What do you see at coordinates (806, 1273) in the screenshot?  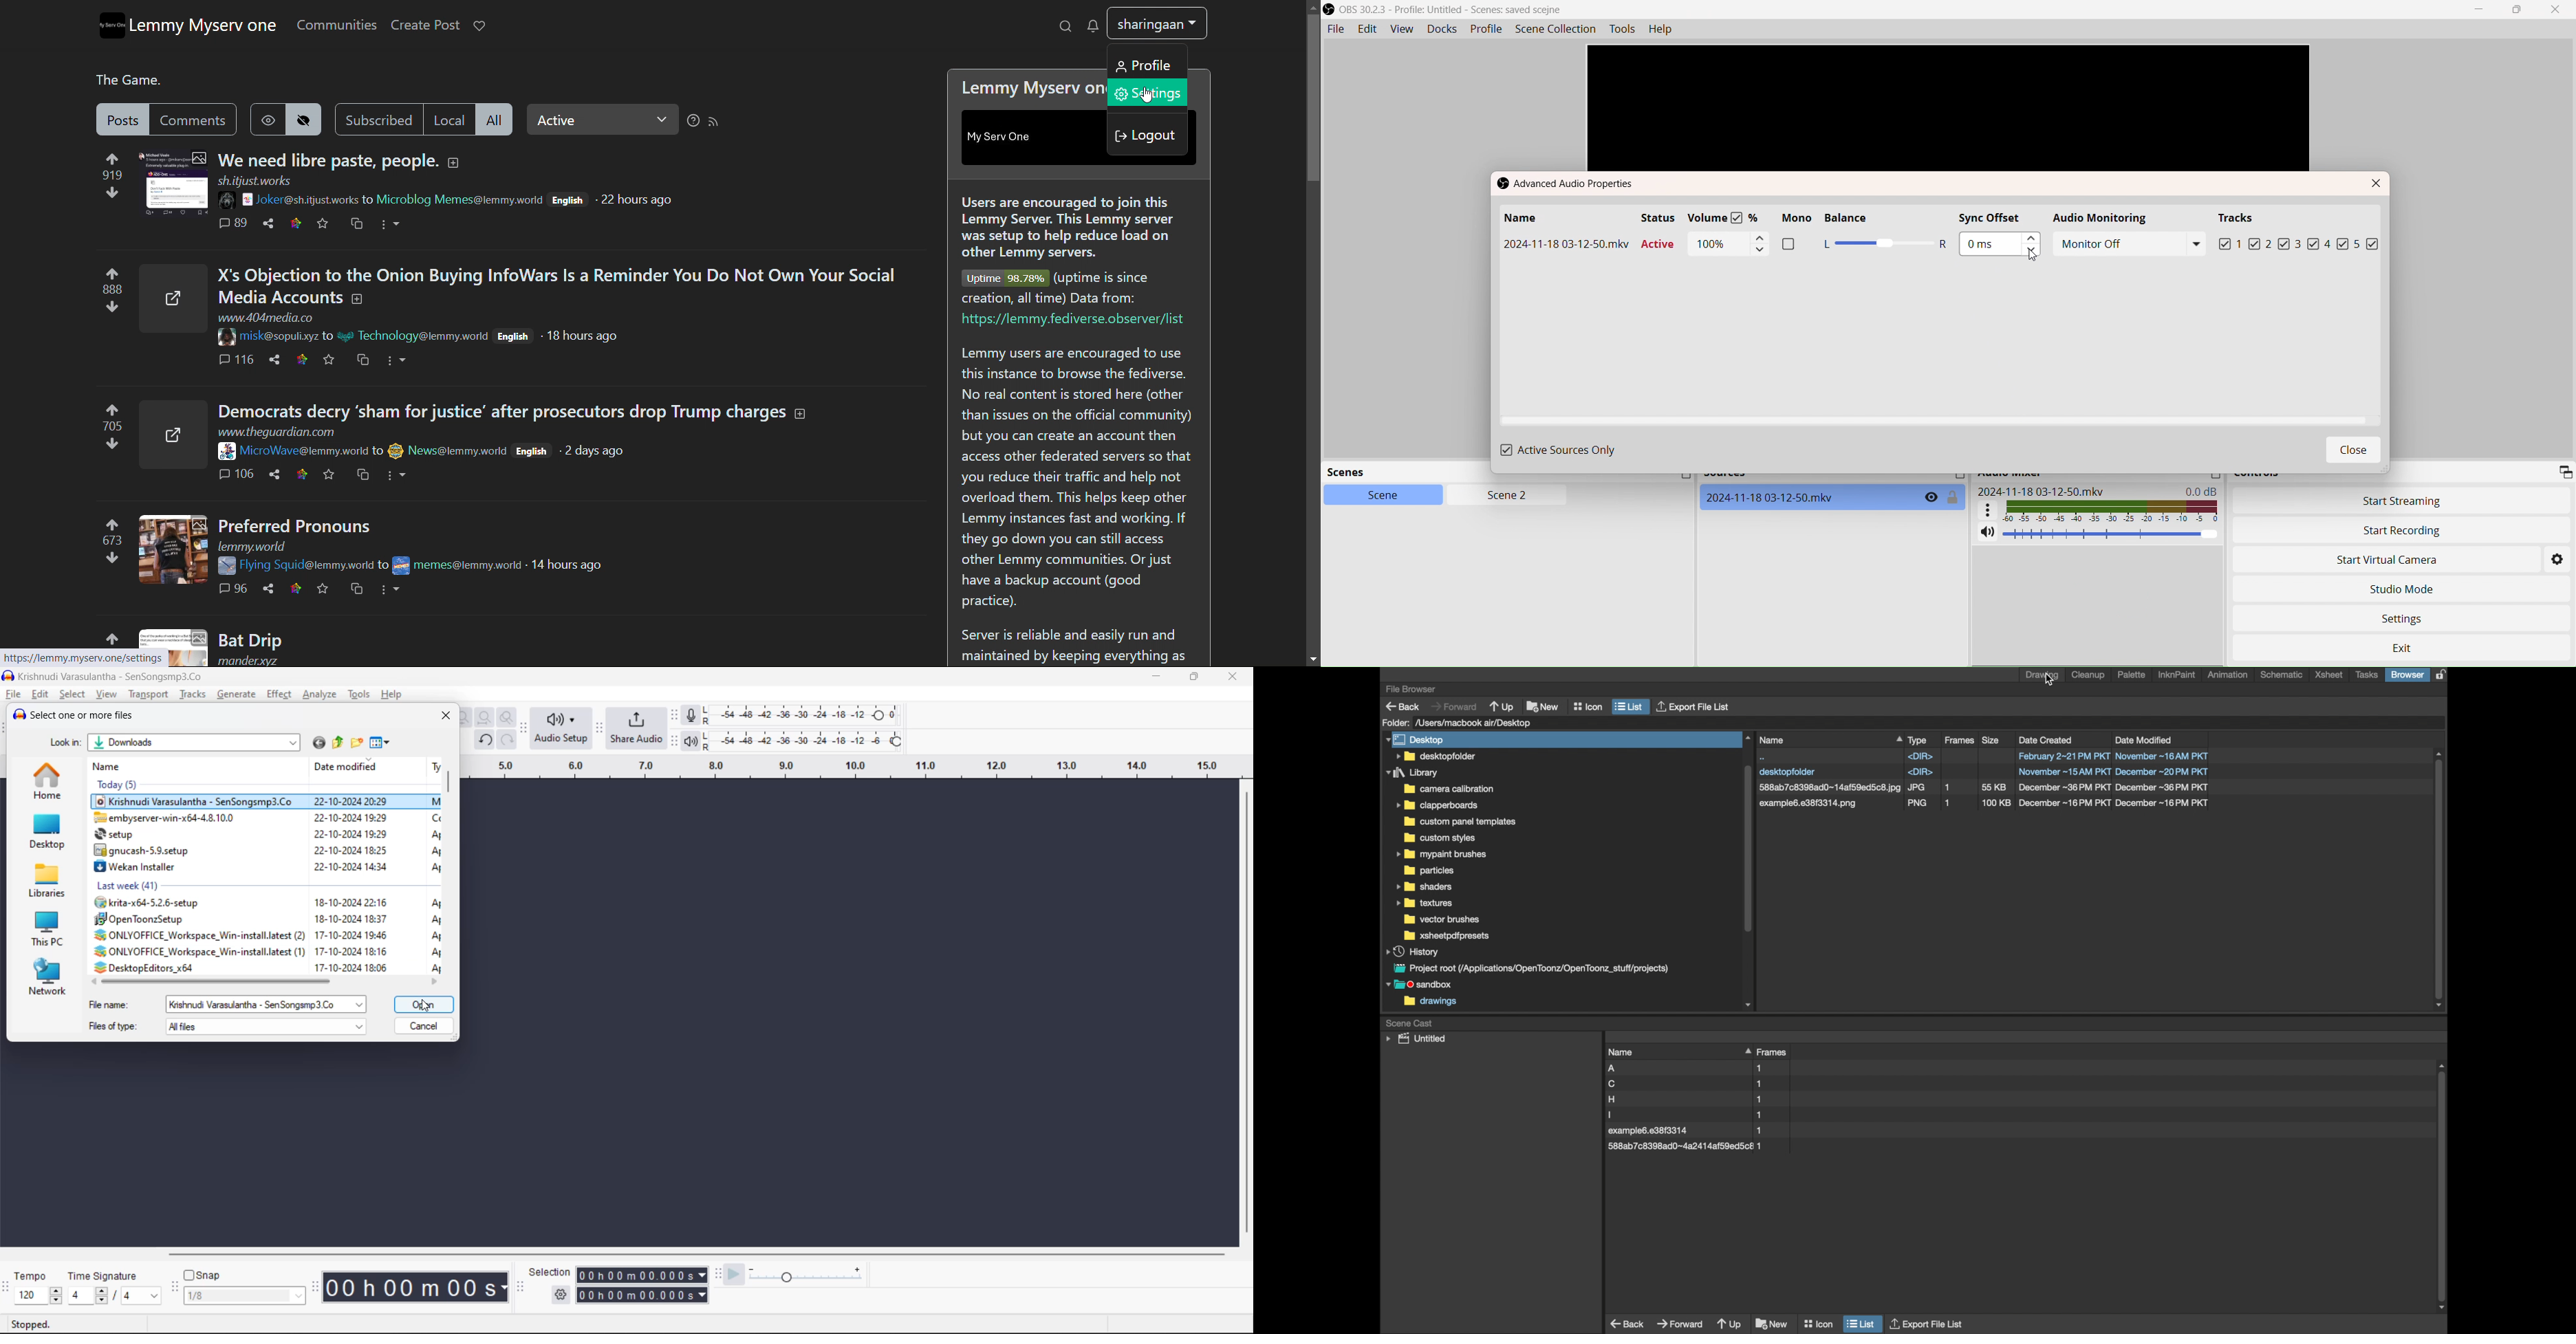 I see `playback speed` at bounding box center [806, 1273].